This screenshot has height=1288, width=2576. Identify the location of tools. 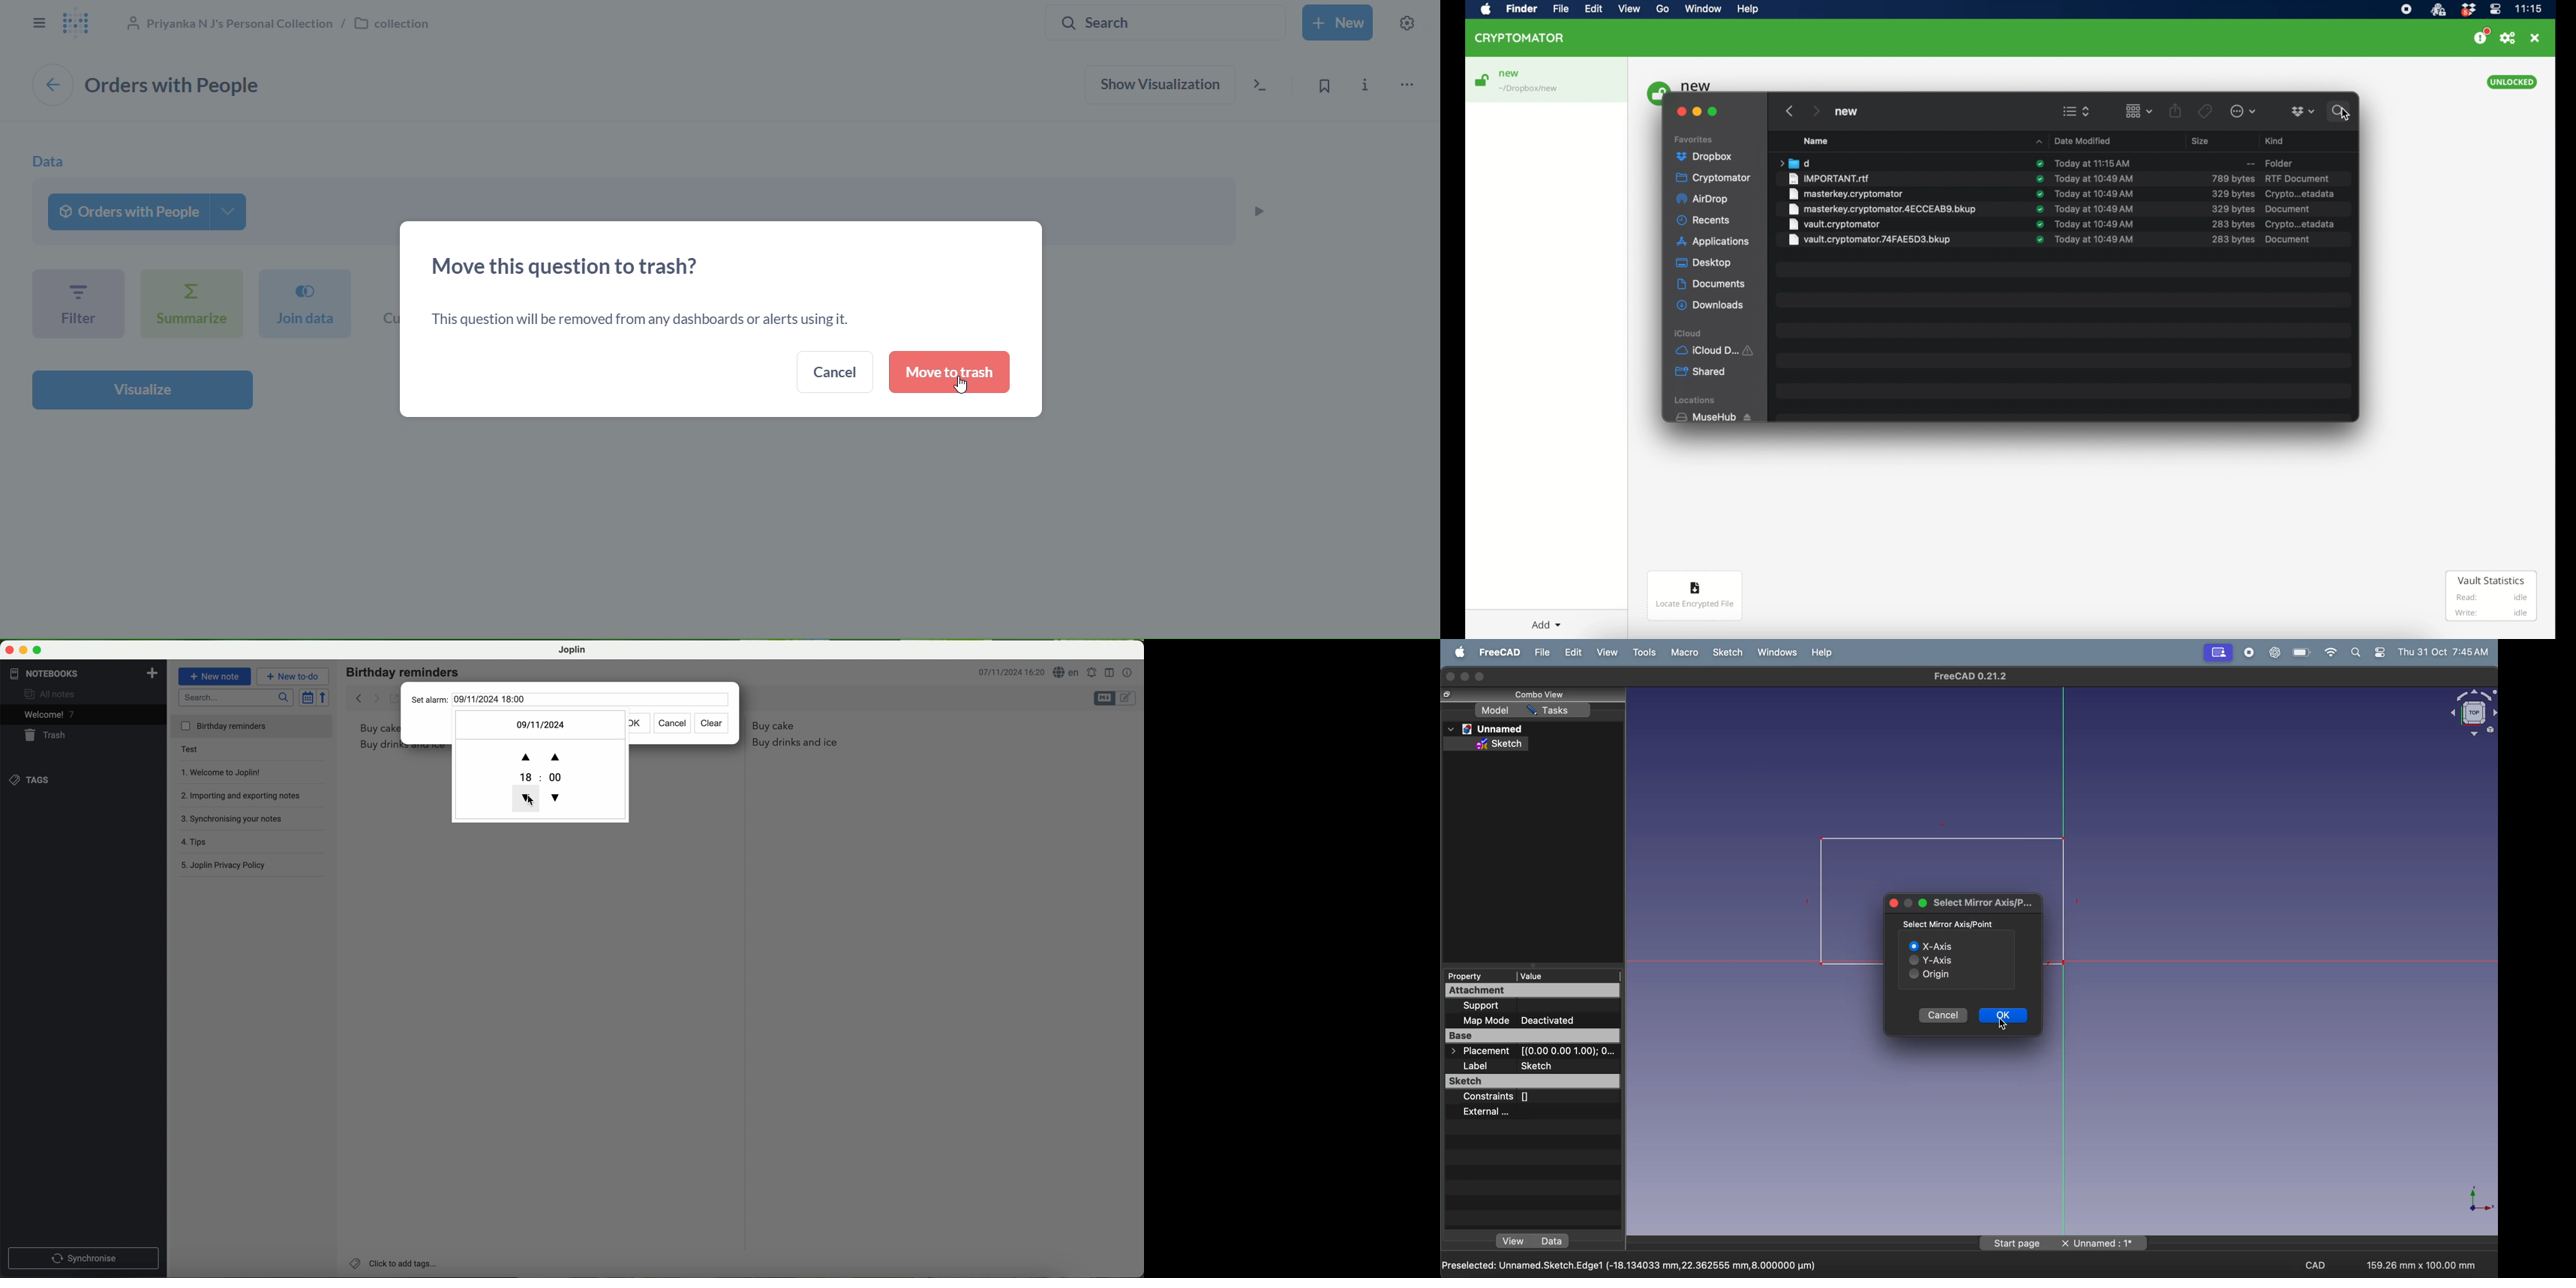
(1642, 654).